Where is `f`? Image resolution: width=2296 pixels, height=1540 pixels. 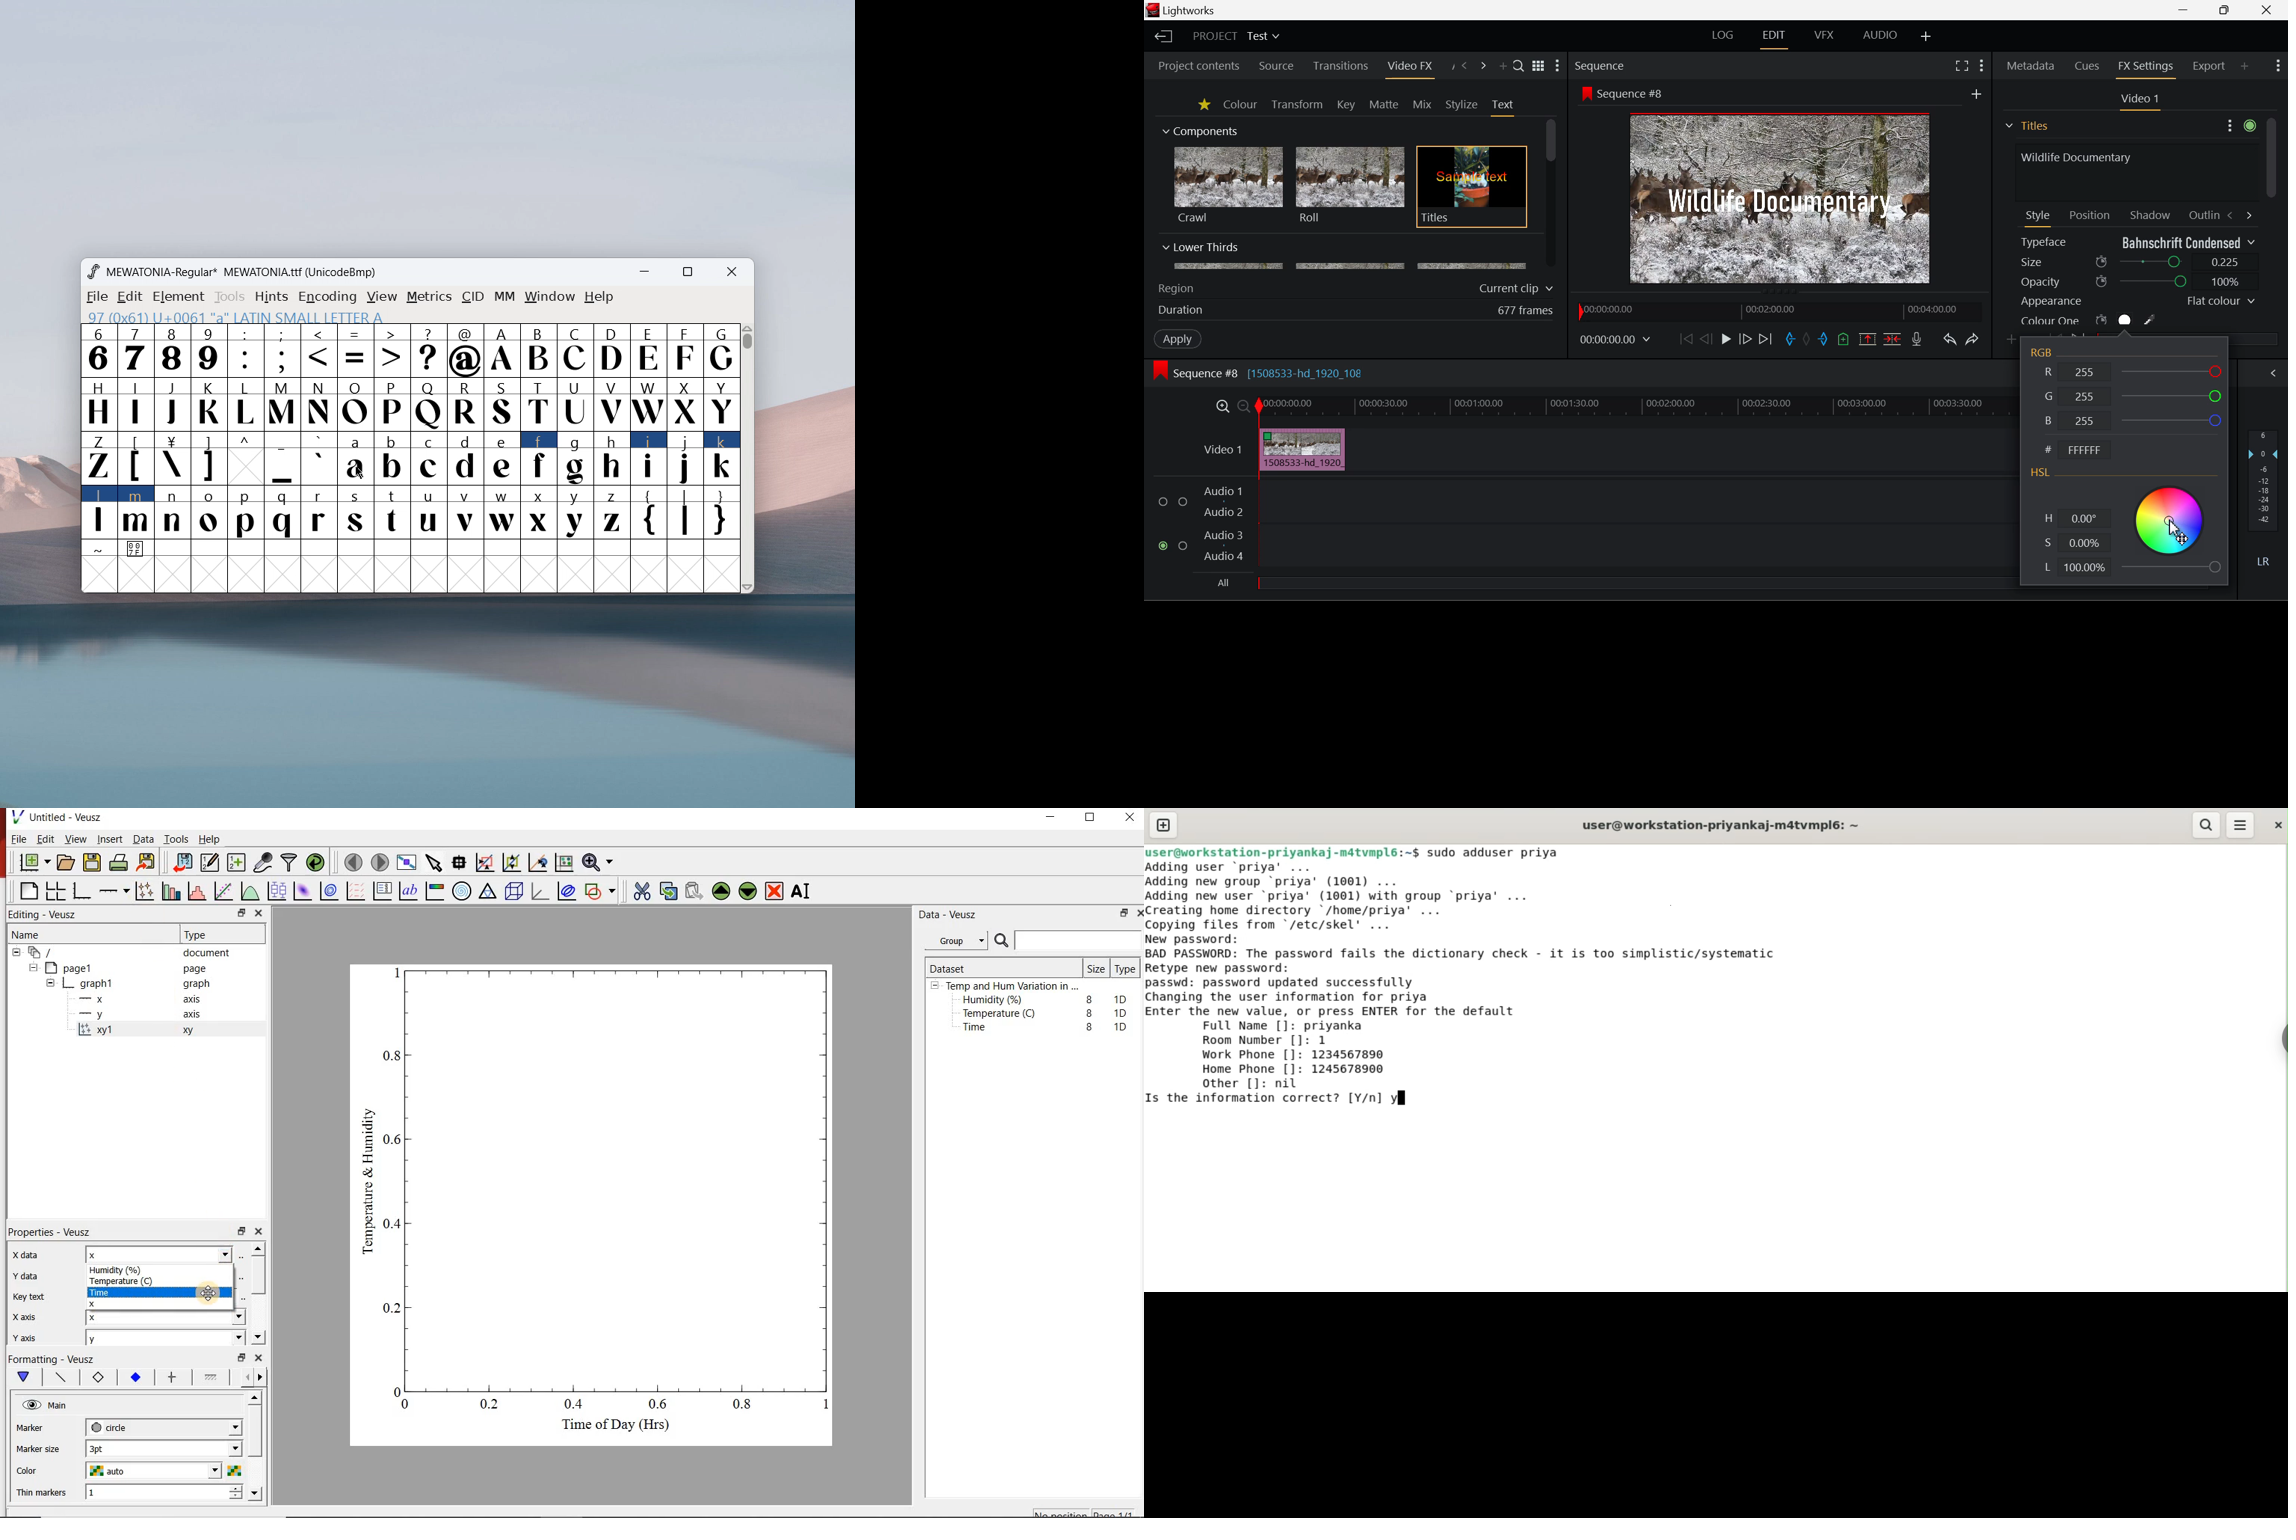 f is located at coordinates (540, 458).